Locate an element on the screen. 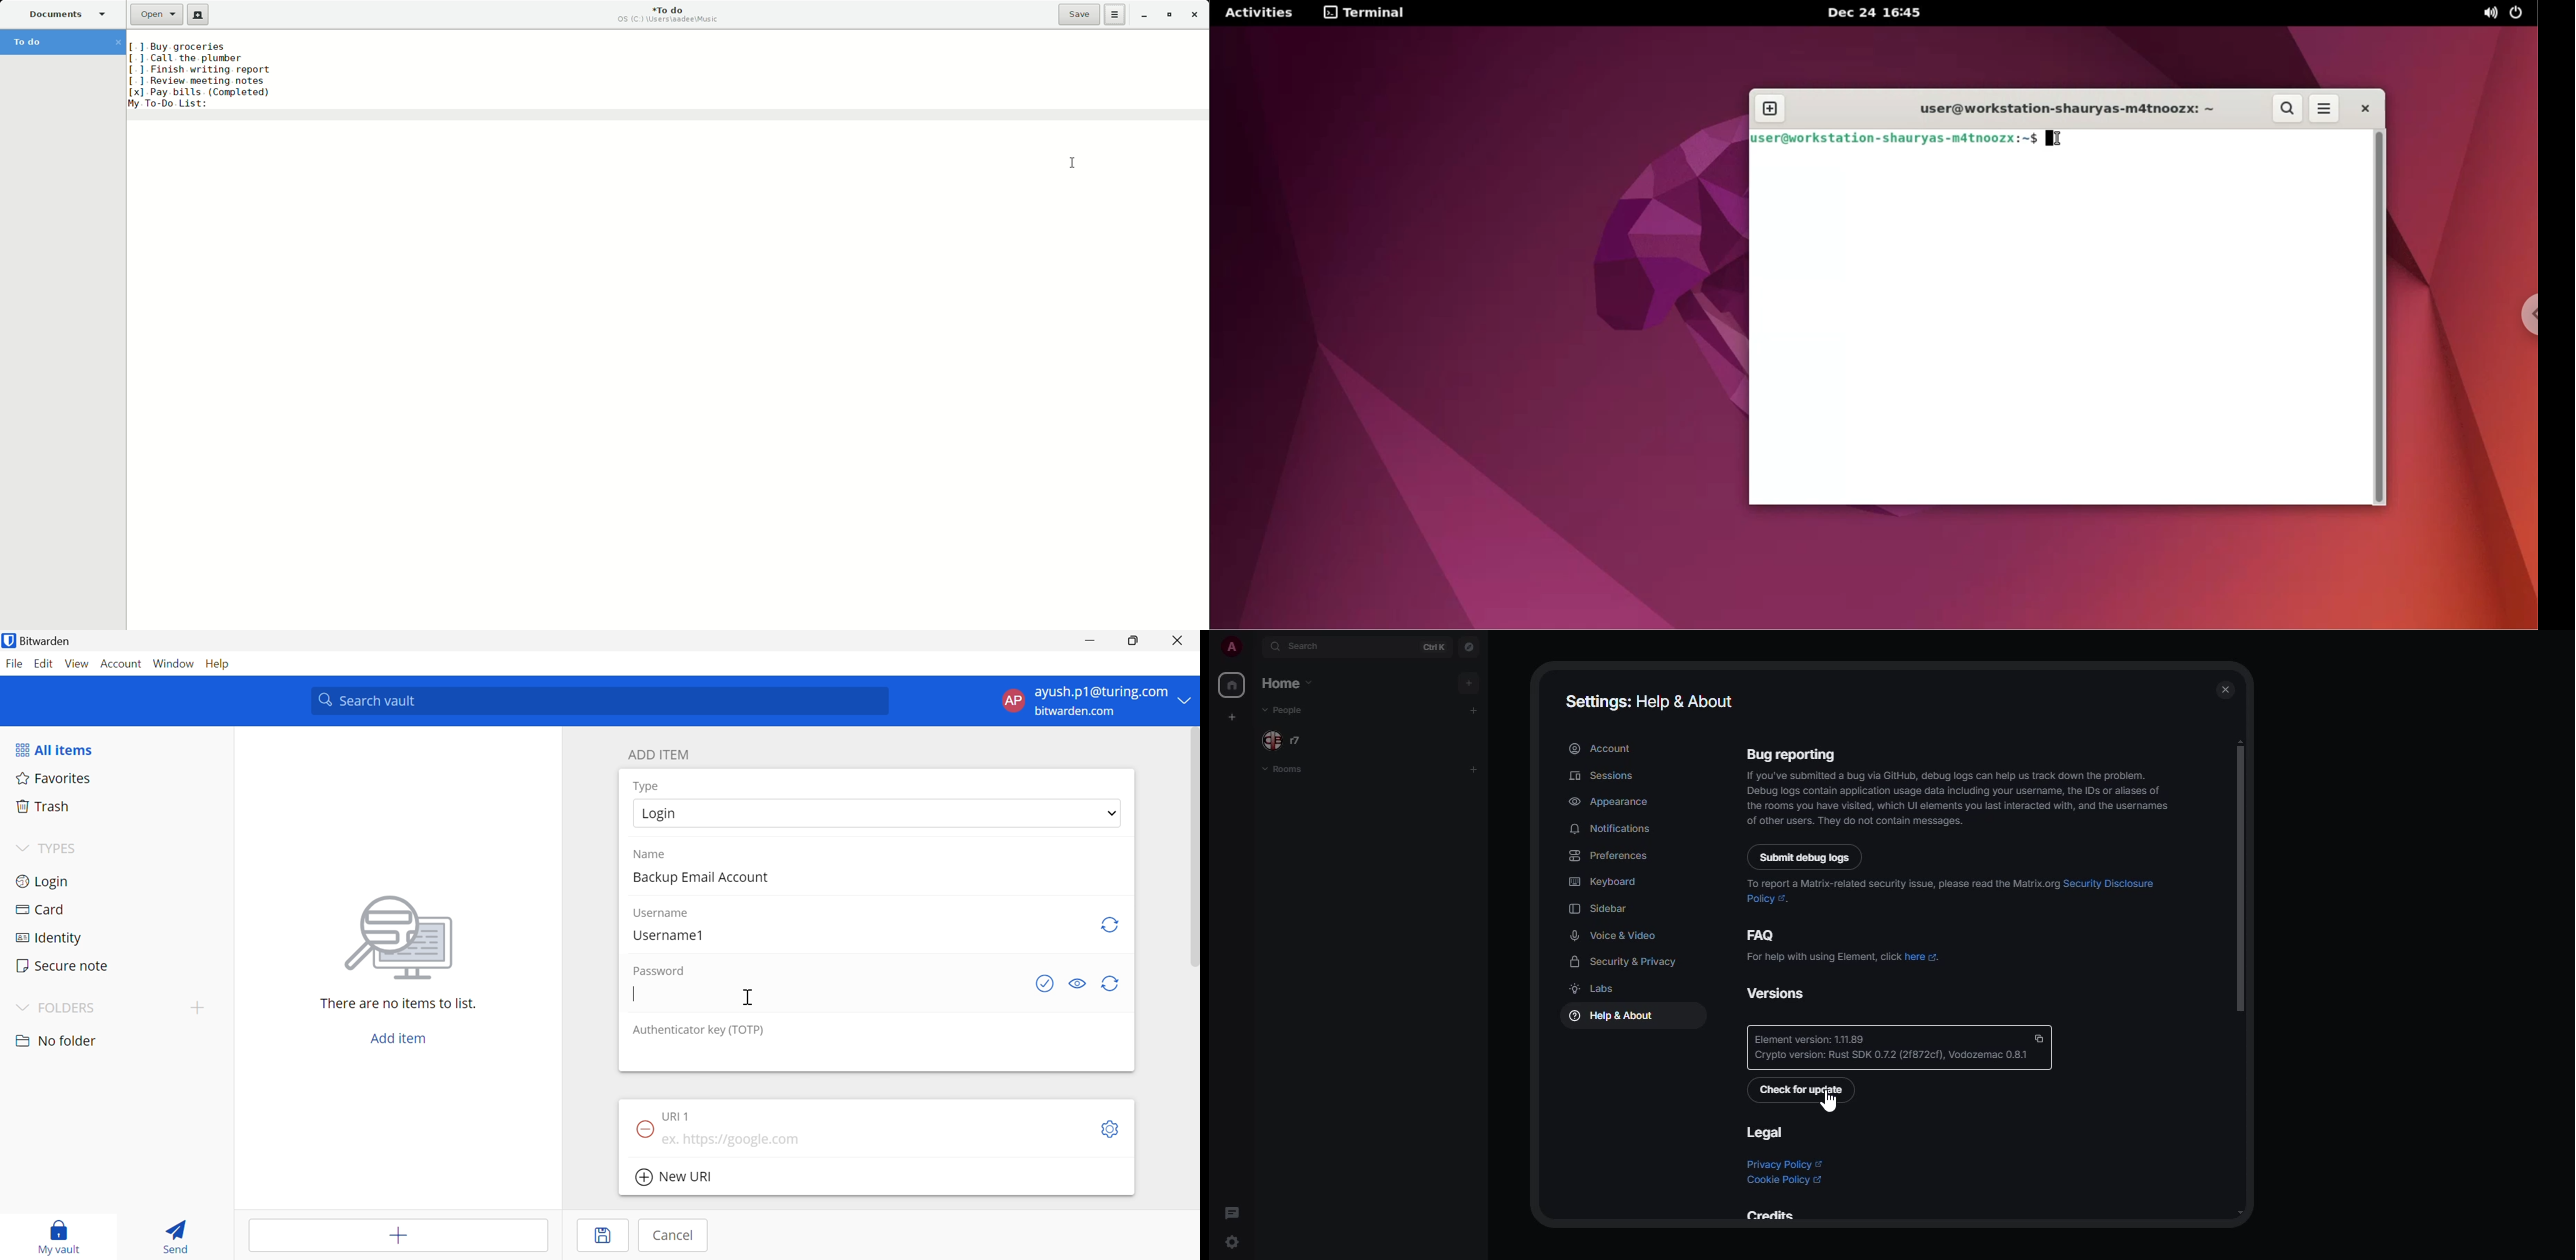 This screenshot has height=1260, width=2576. Check if password has been exposed is located at coordinates (1046, 984).